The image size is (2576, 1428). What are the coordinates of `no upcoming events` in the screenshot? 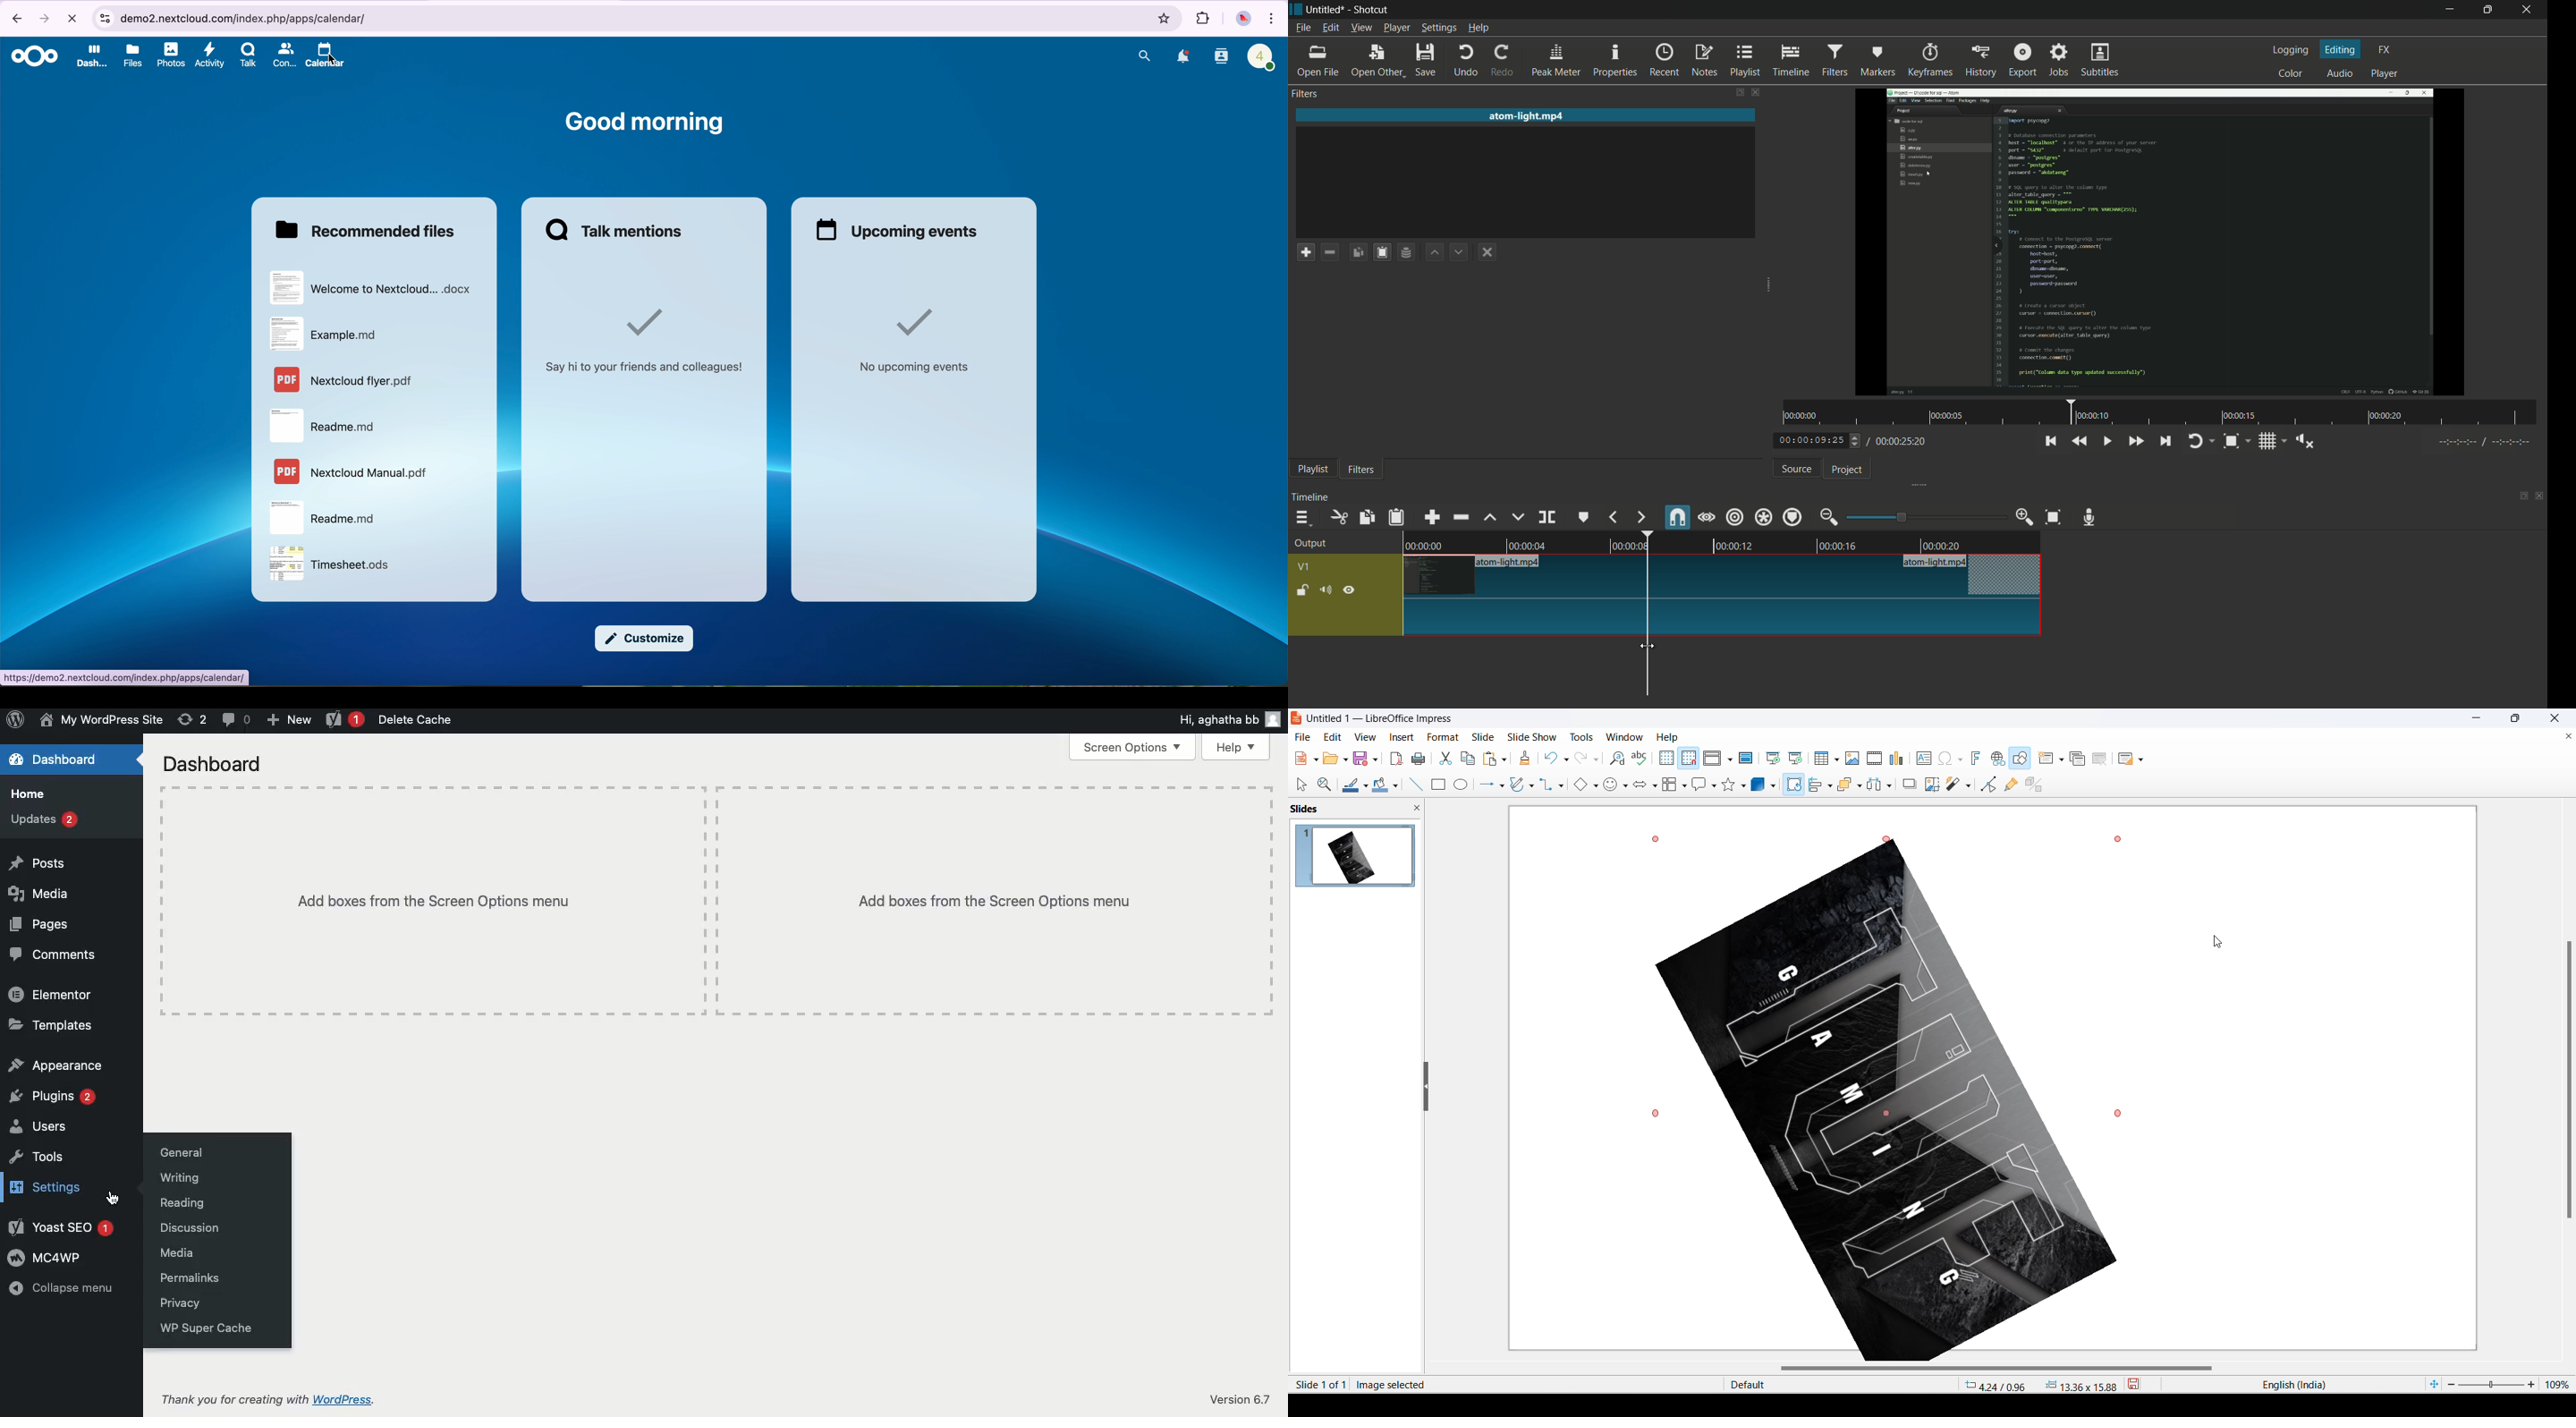 It's located at (916, 341).